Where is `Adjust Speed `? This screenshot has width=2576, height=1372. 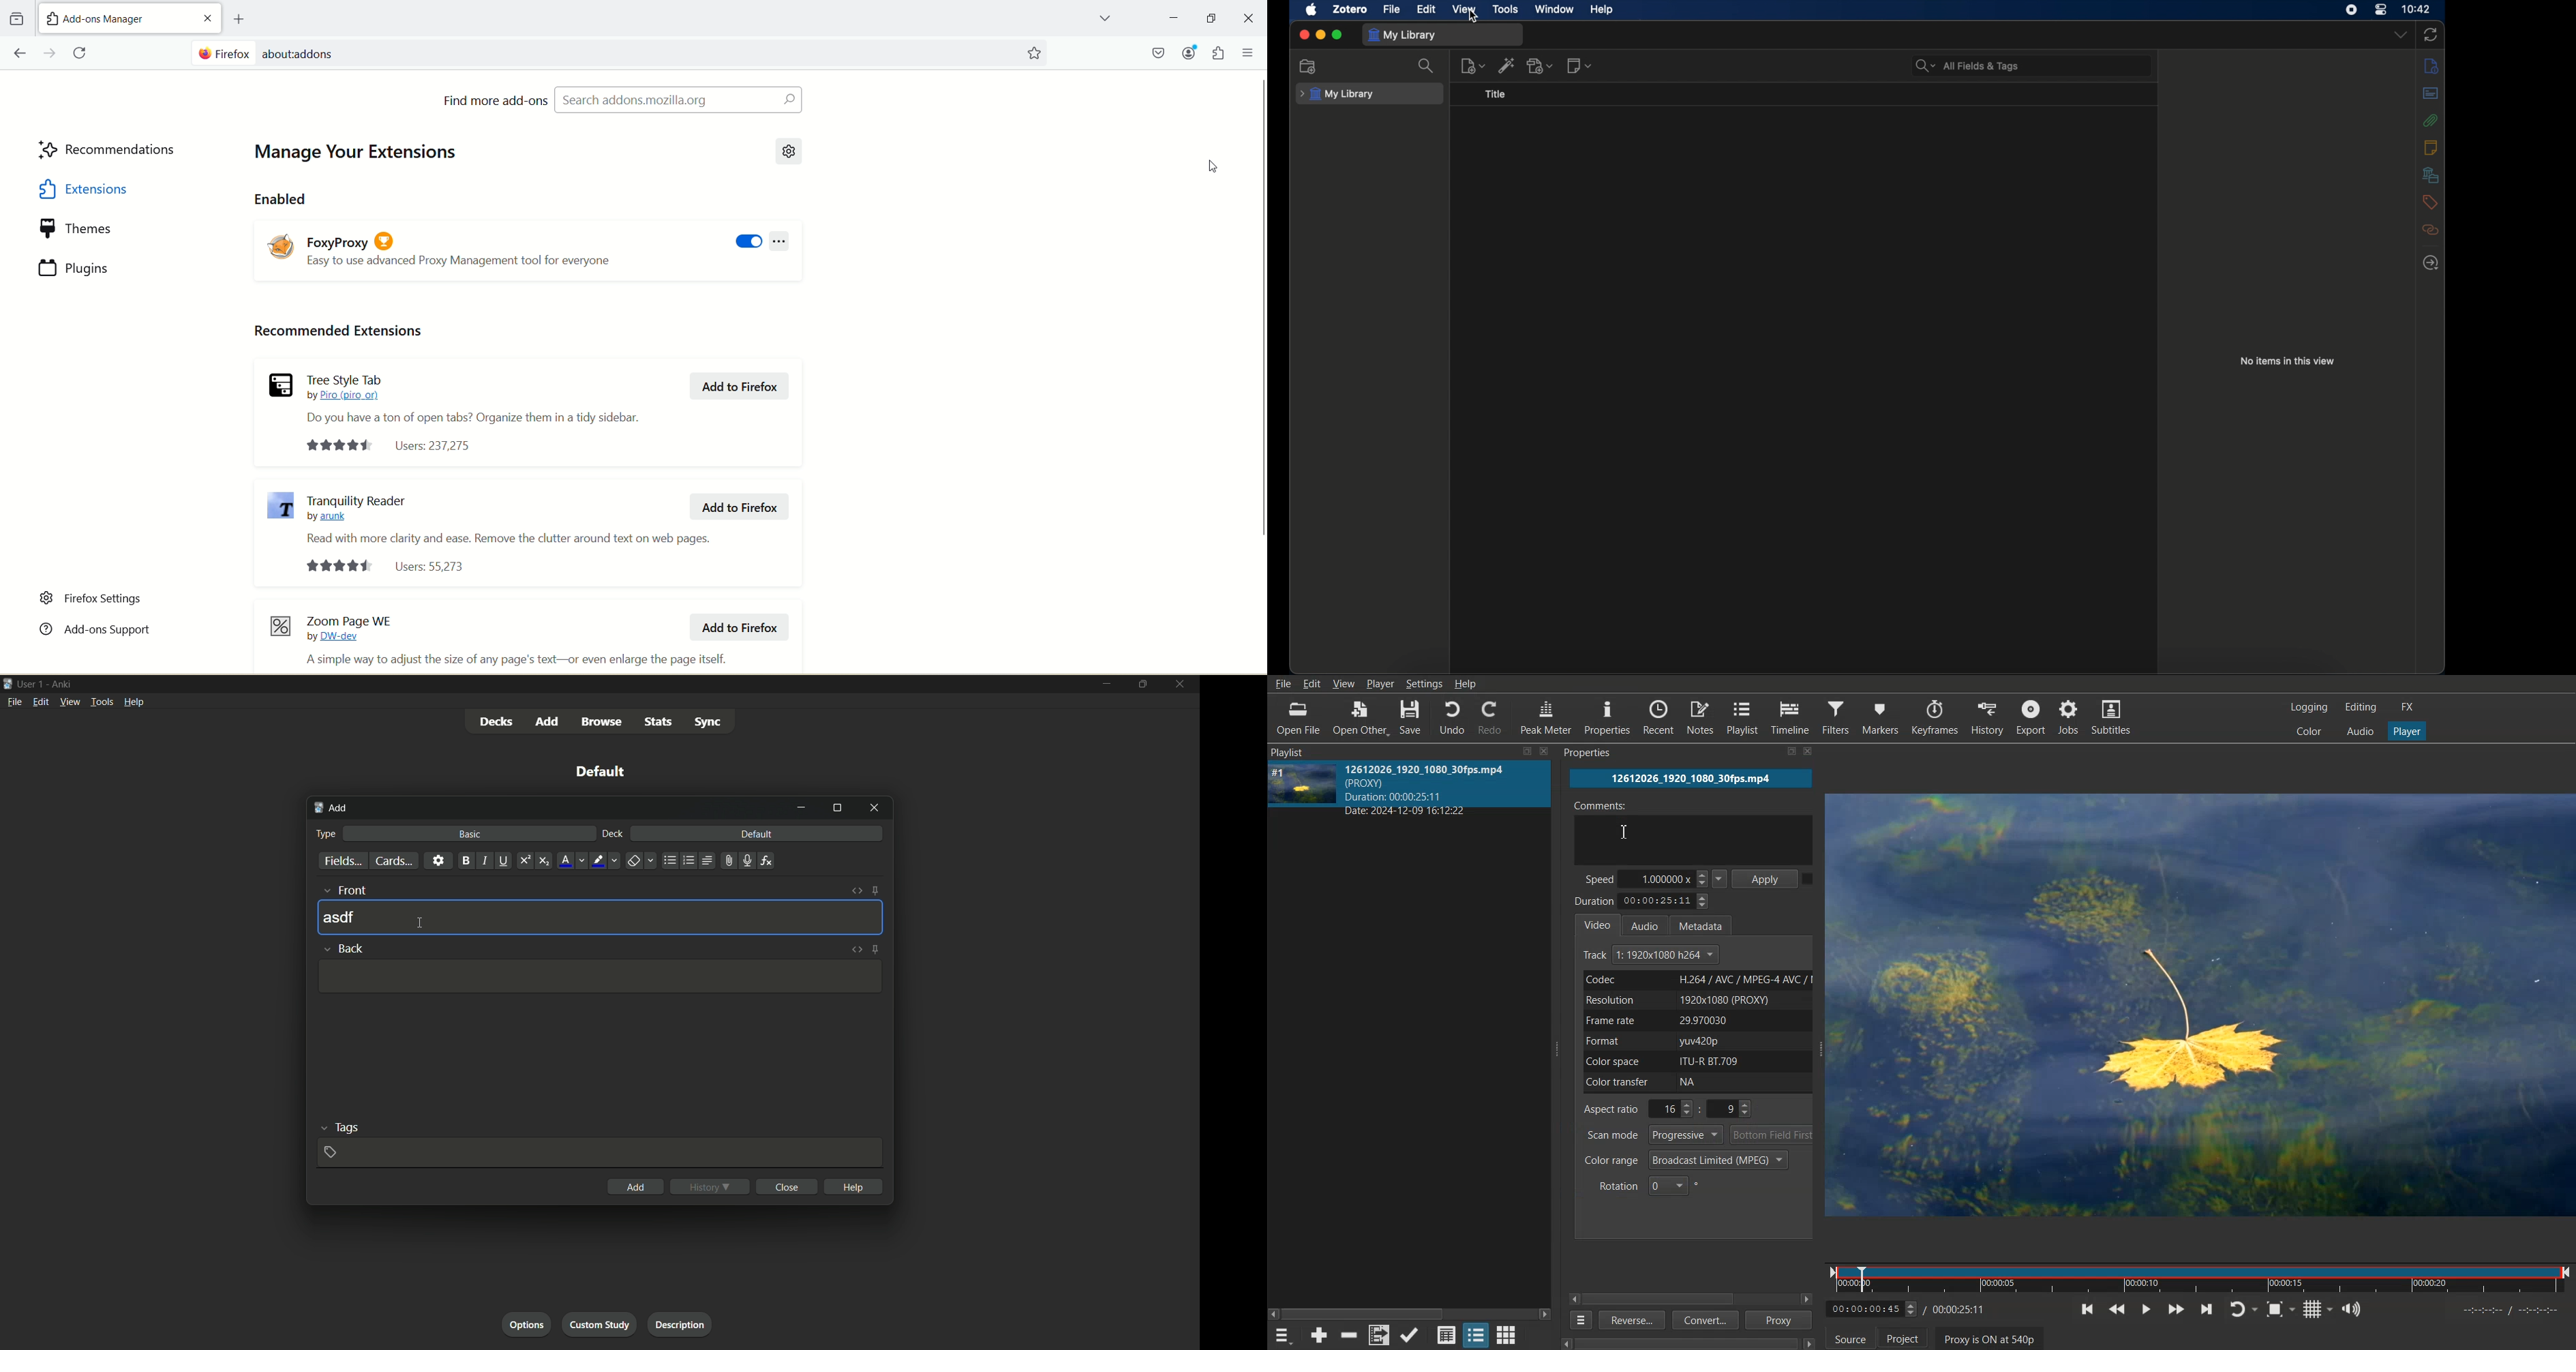 Adjust Speed  is located at coordinates (1656, 878).